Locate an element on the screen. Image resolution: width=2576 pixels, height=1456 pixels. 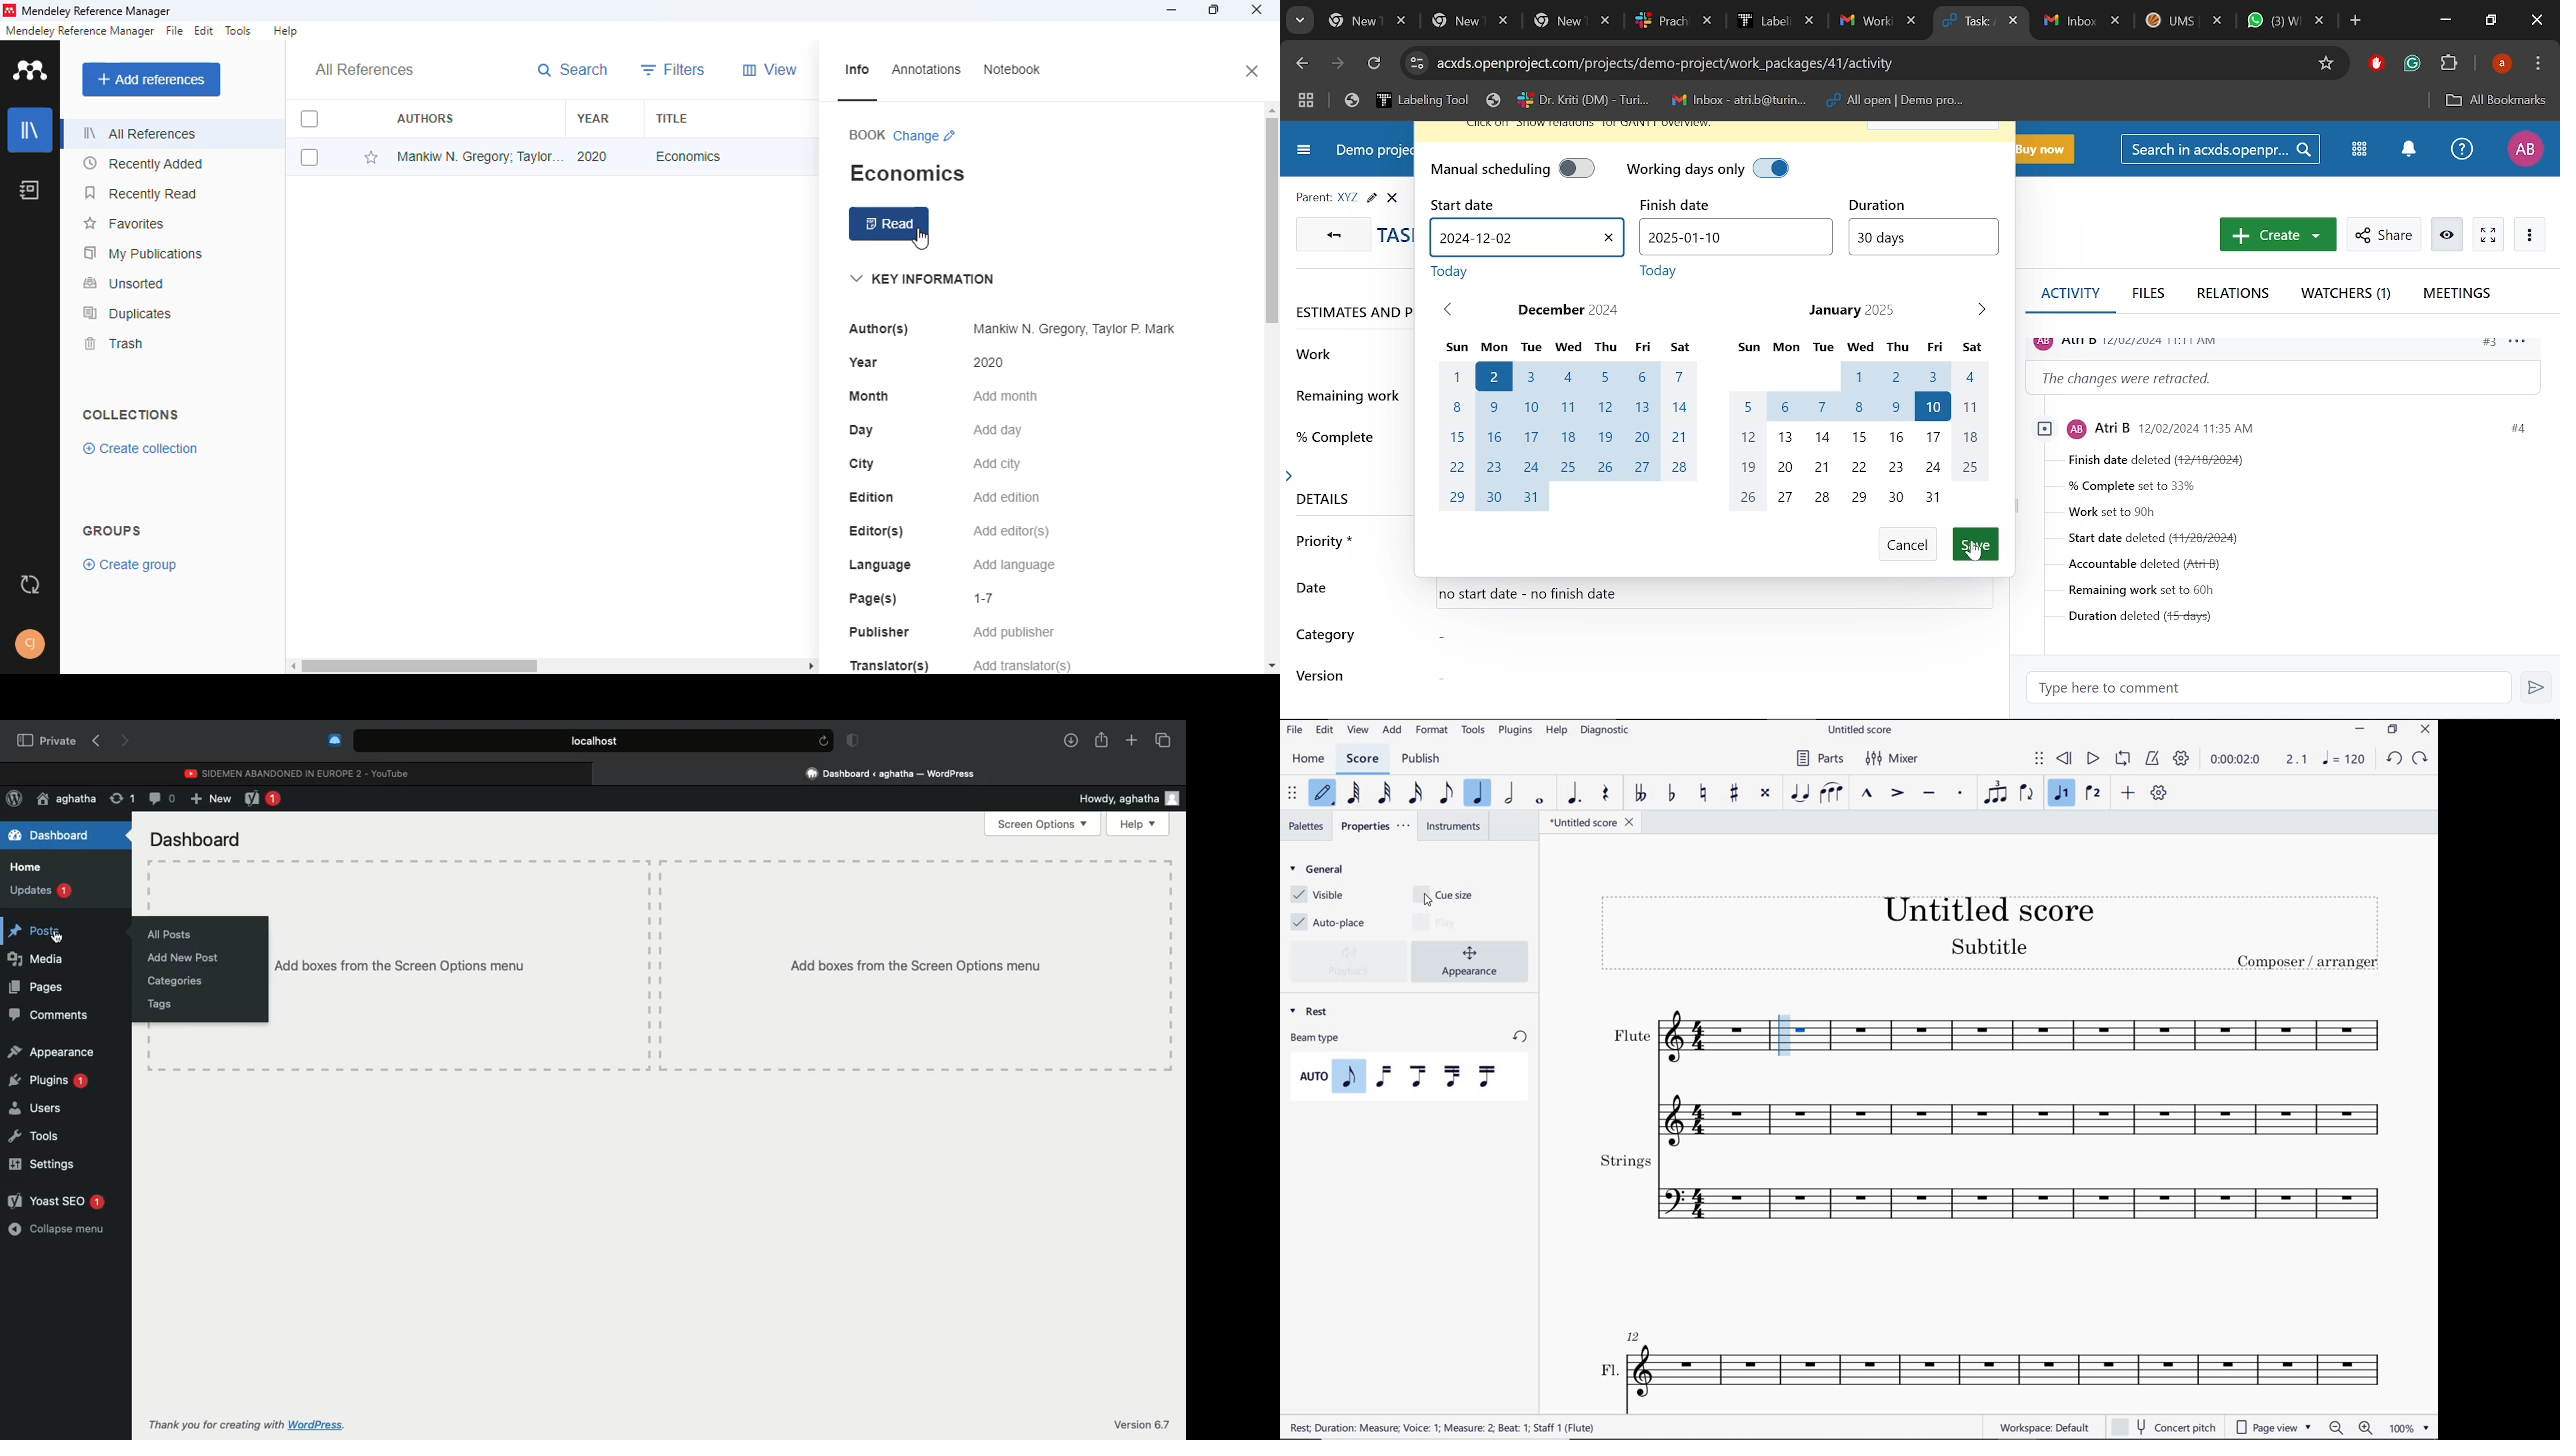
ADD is located at coordinates (2130, 792).